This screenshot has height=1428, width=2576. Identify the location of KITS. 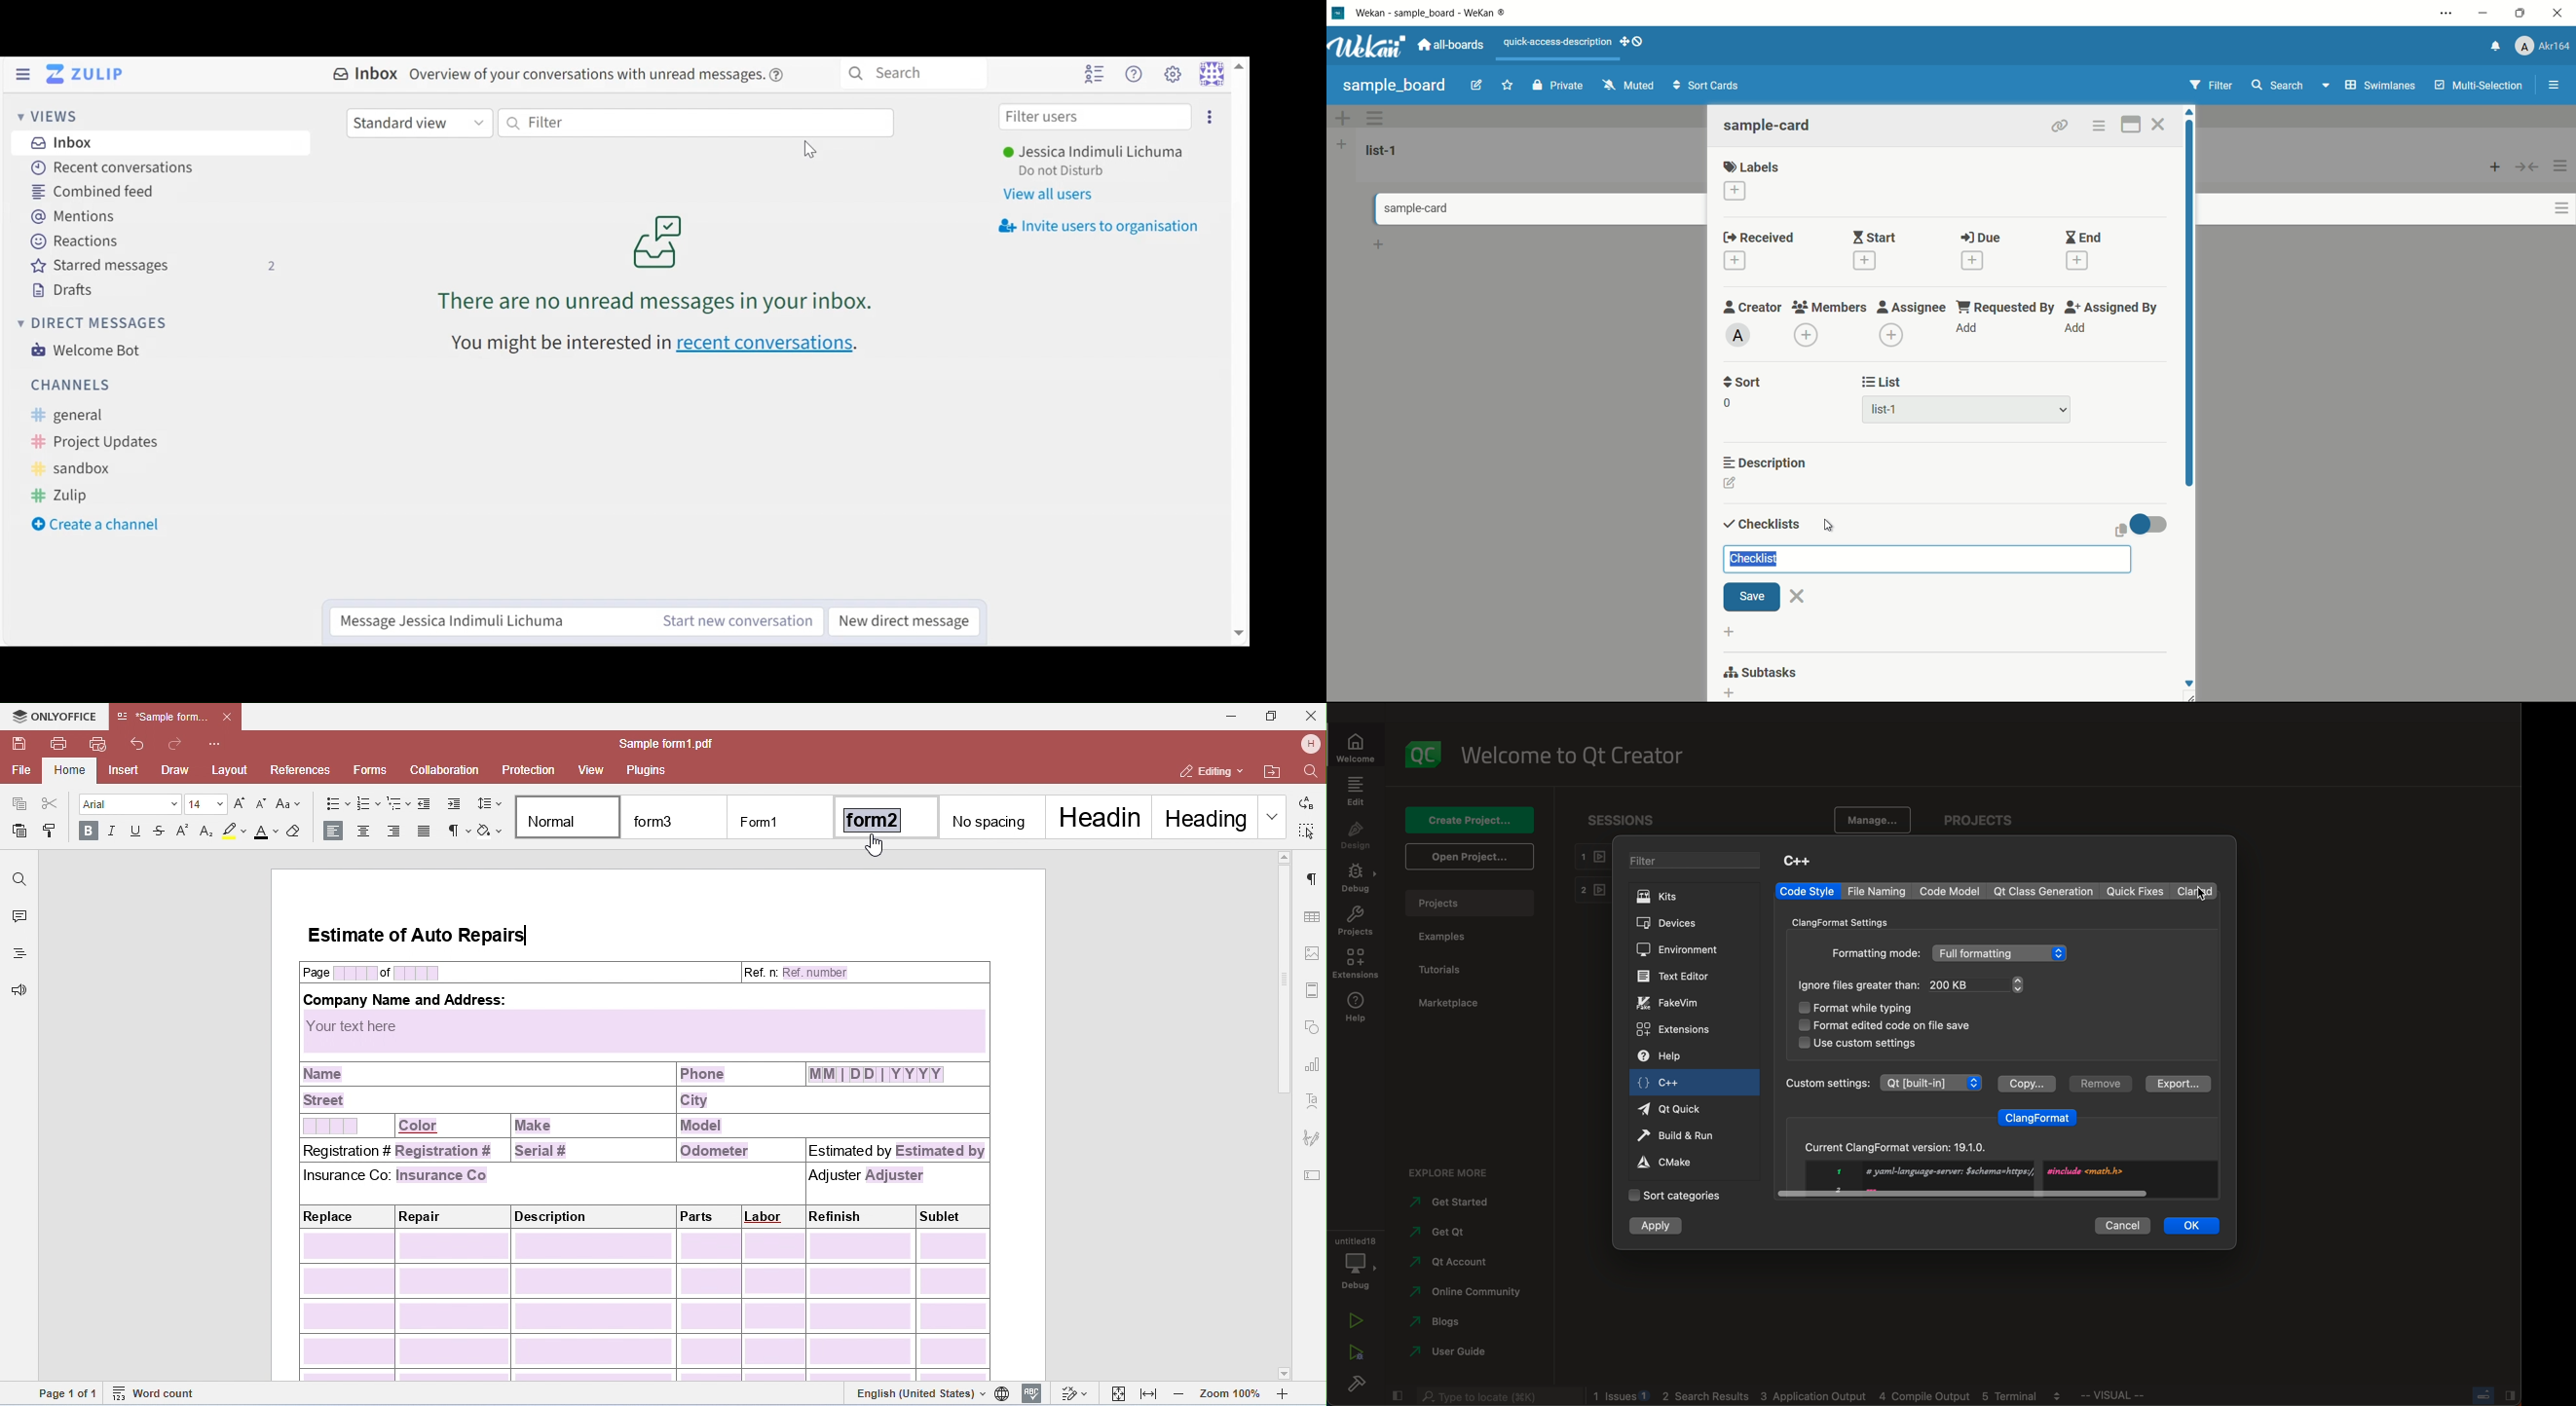
(1682, 898).